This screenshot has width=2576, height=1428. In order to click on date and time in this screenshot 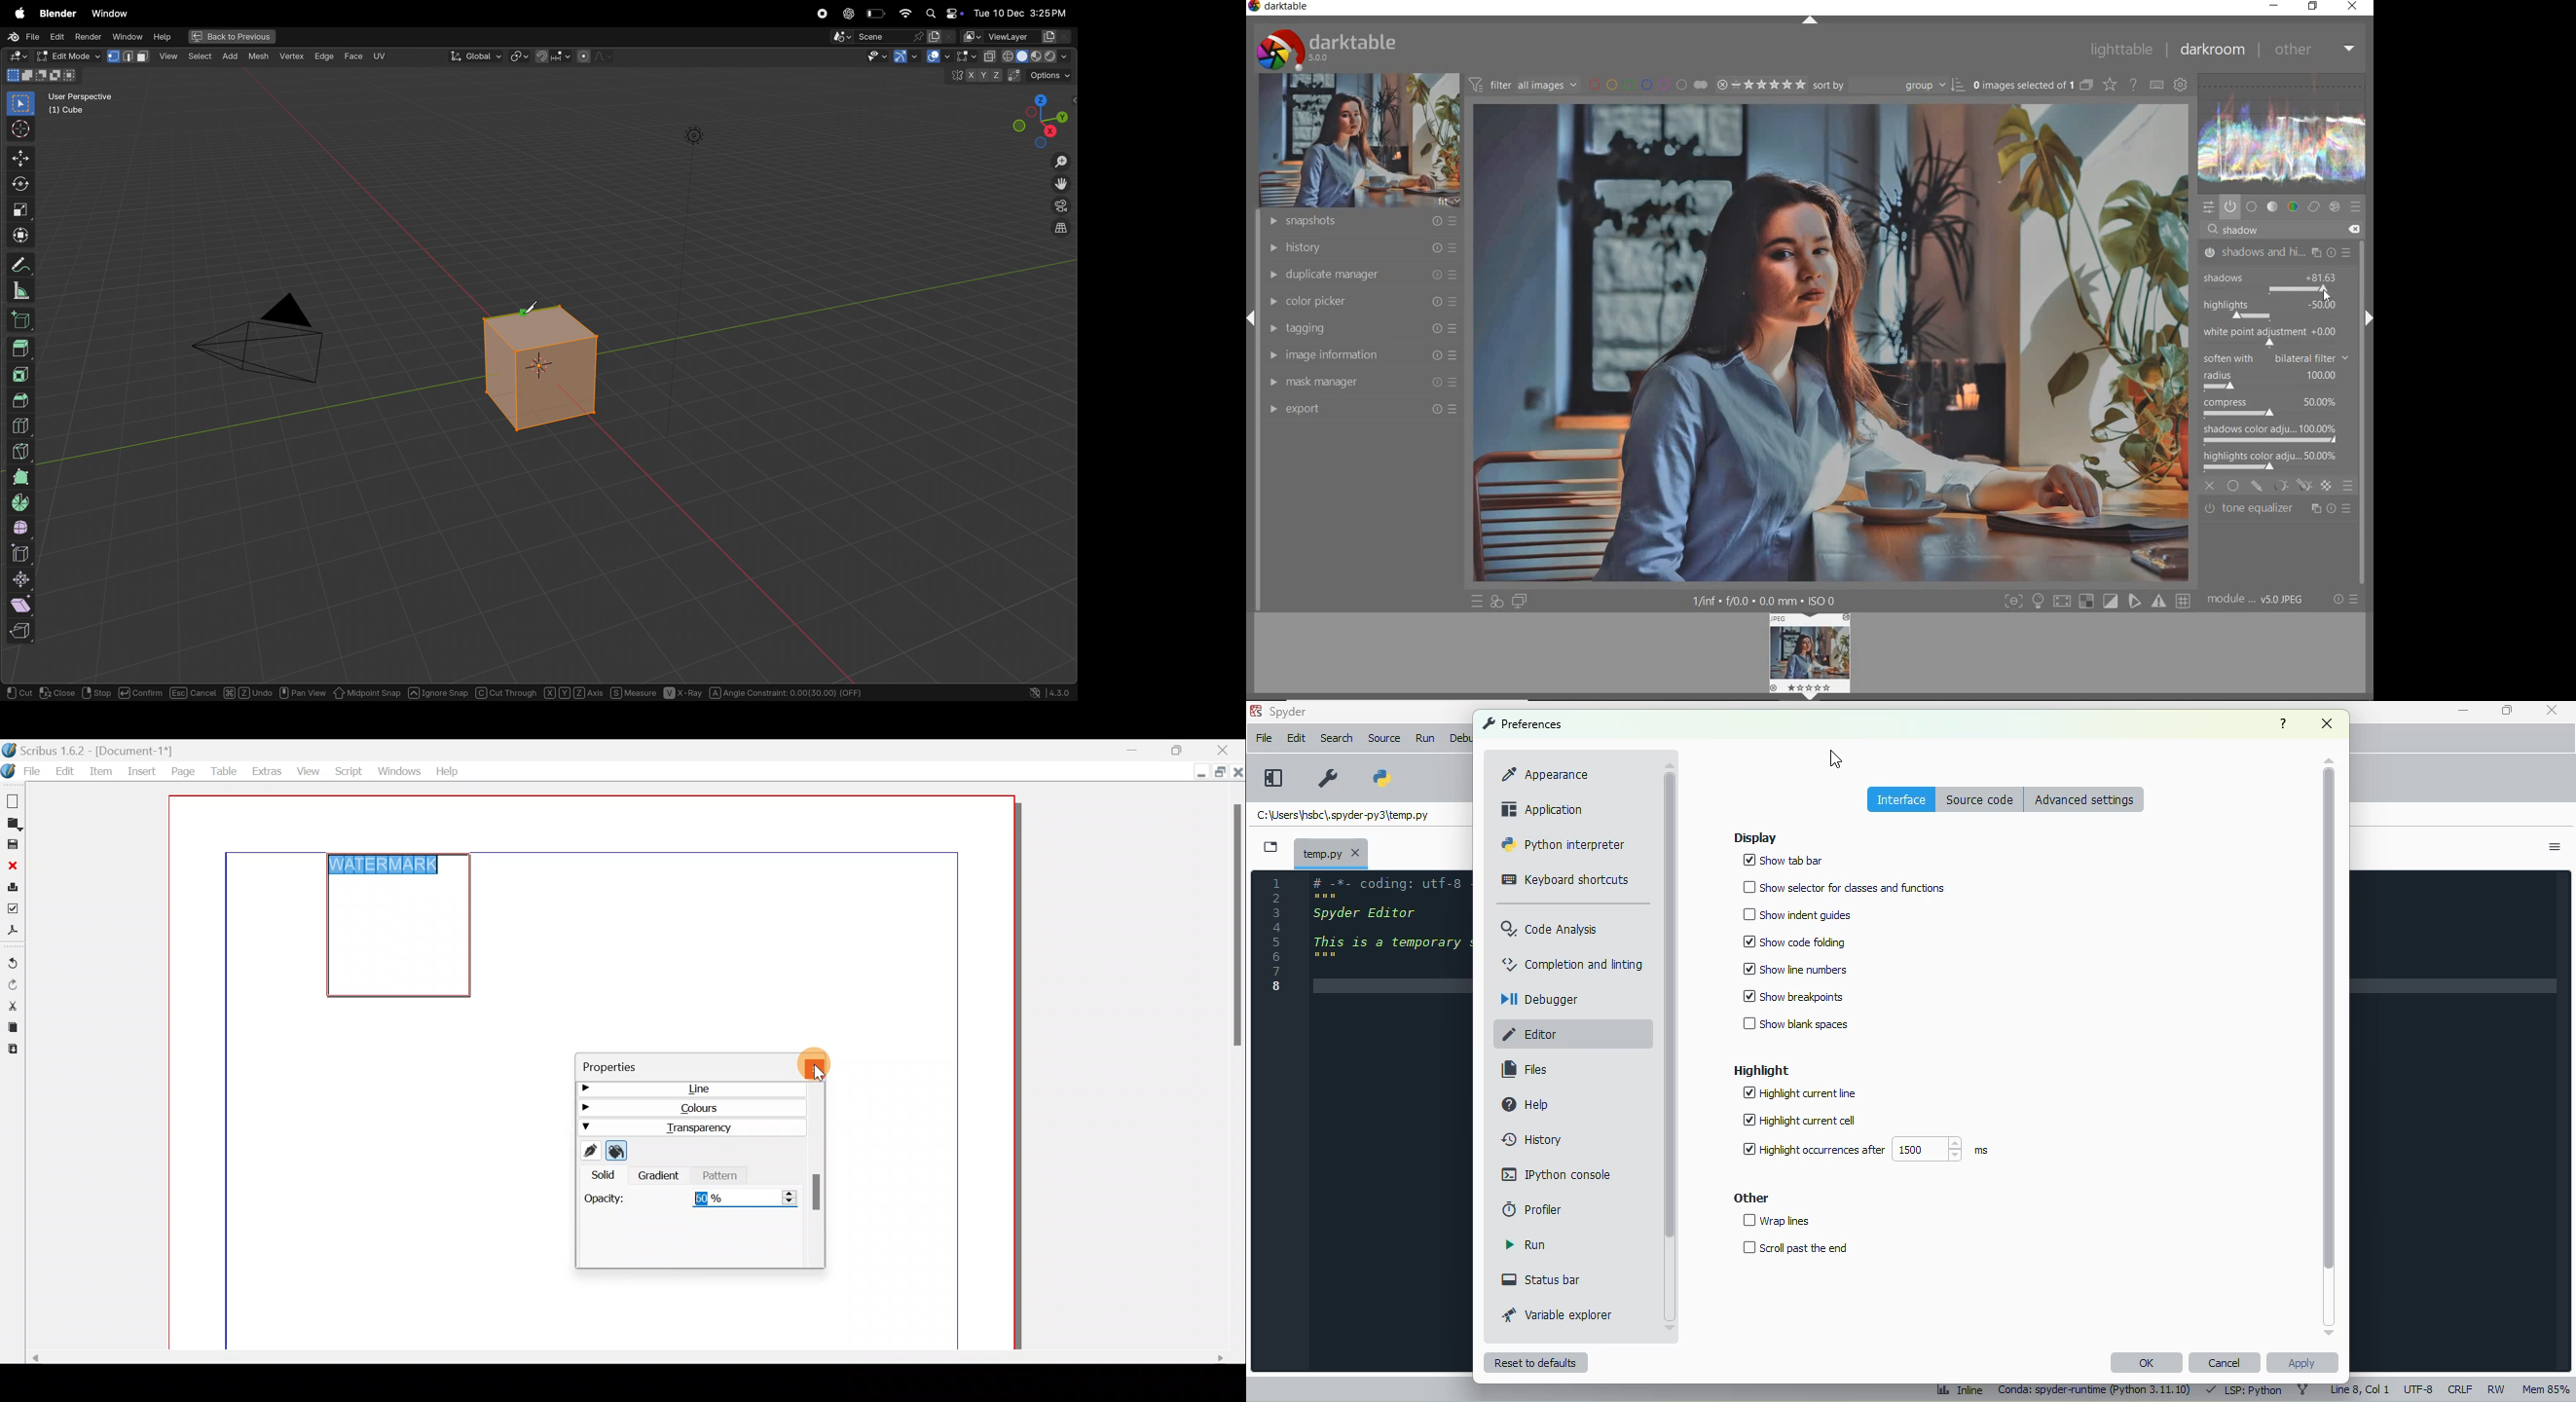, I will do `click(1024, 11)`.